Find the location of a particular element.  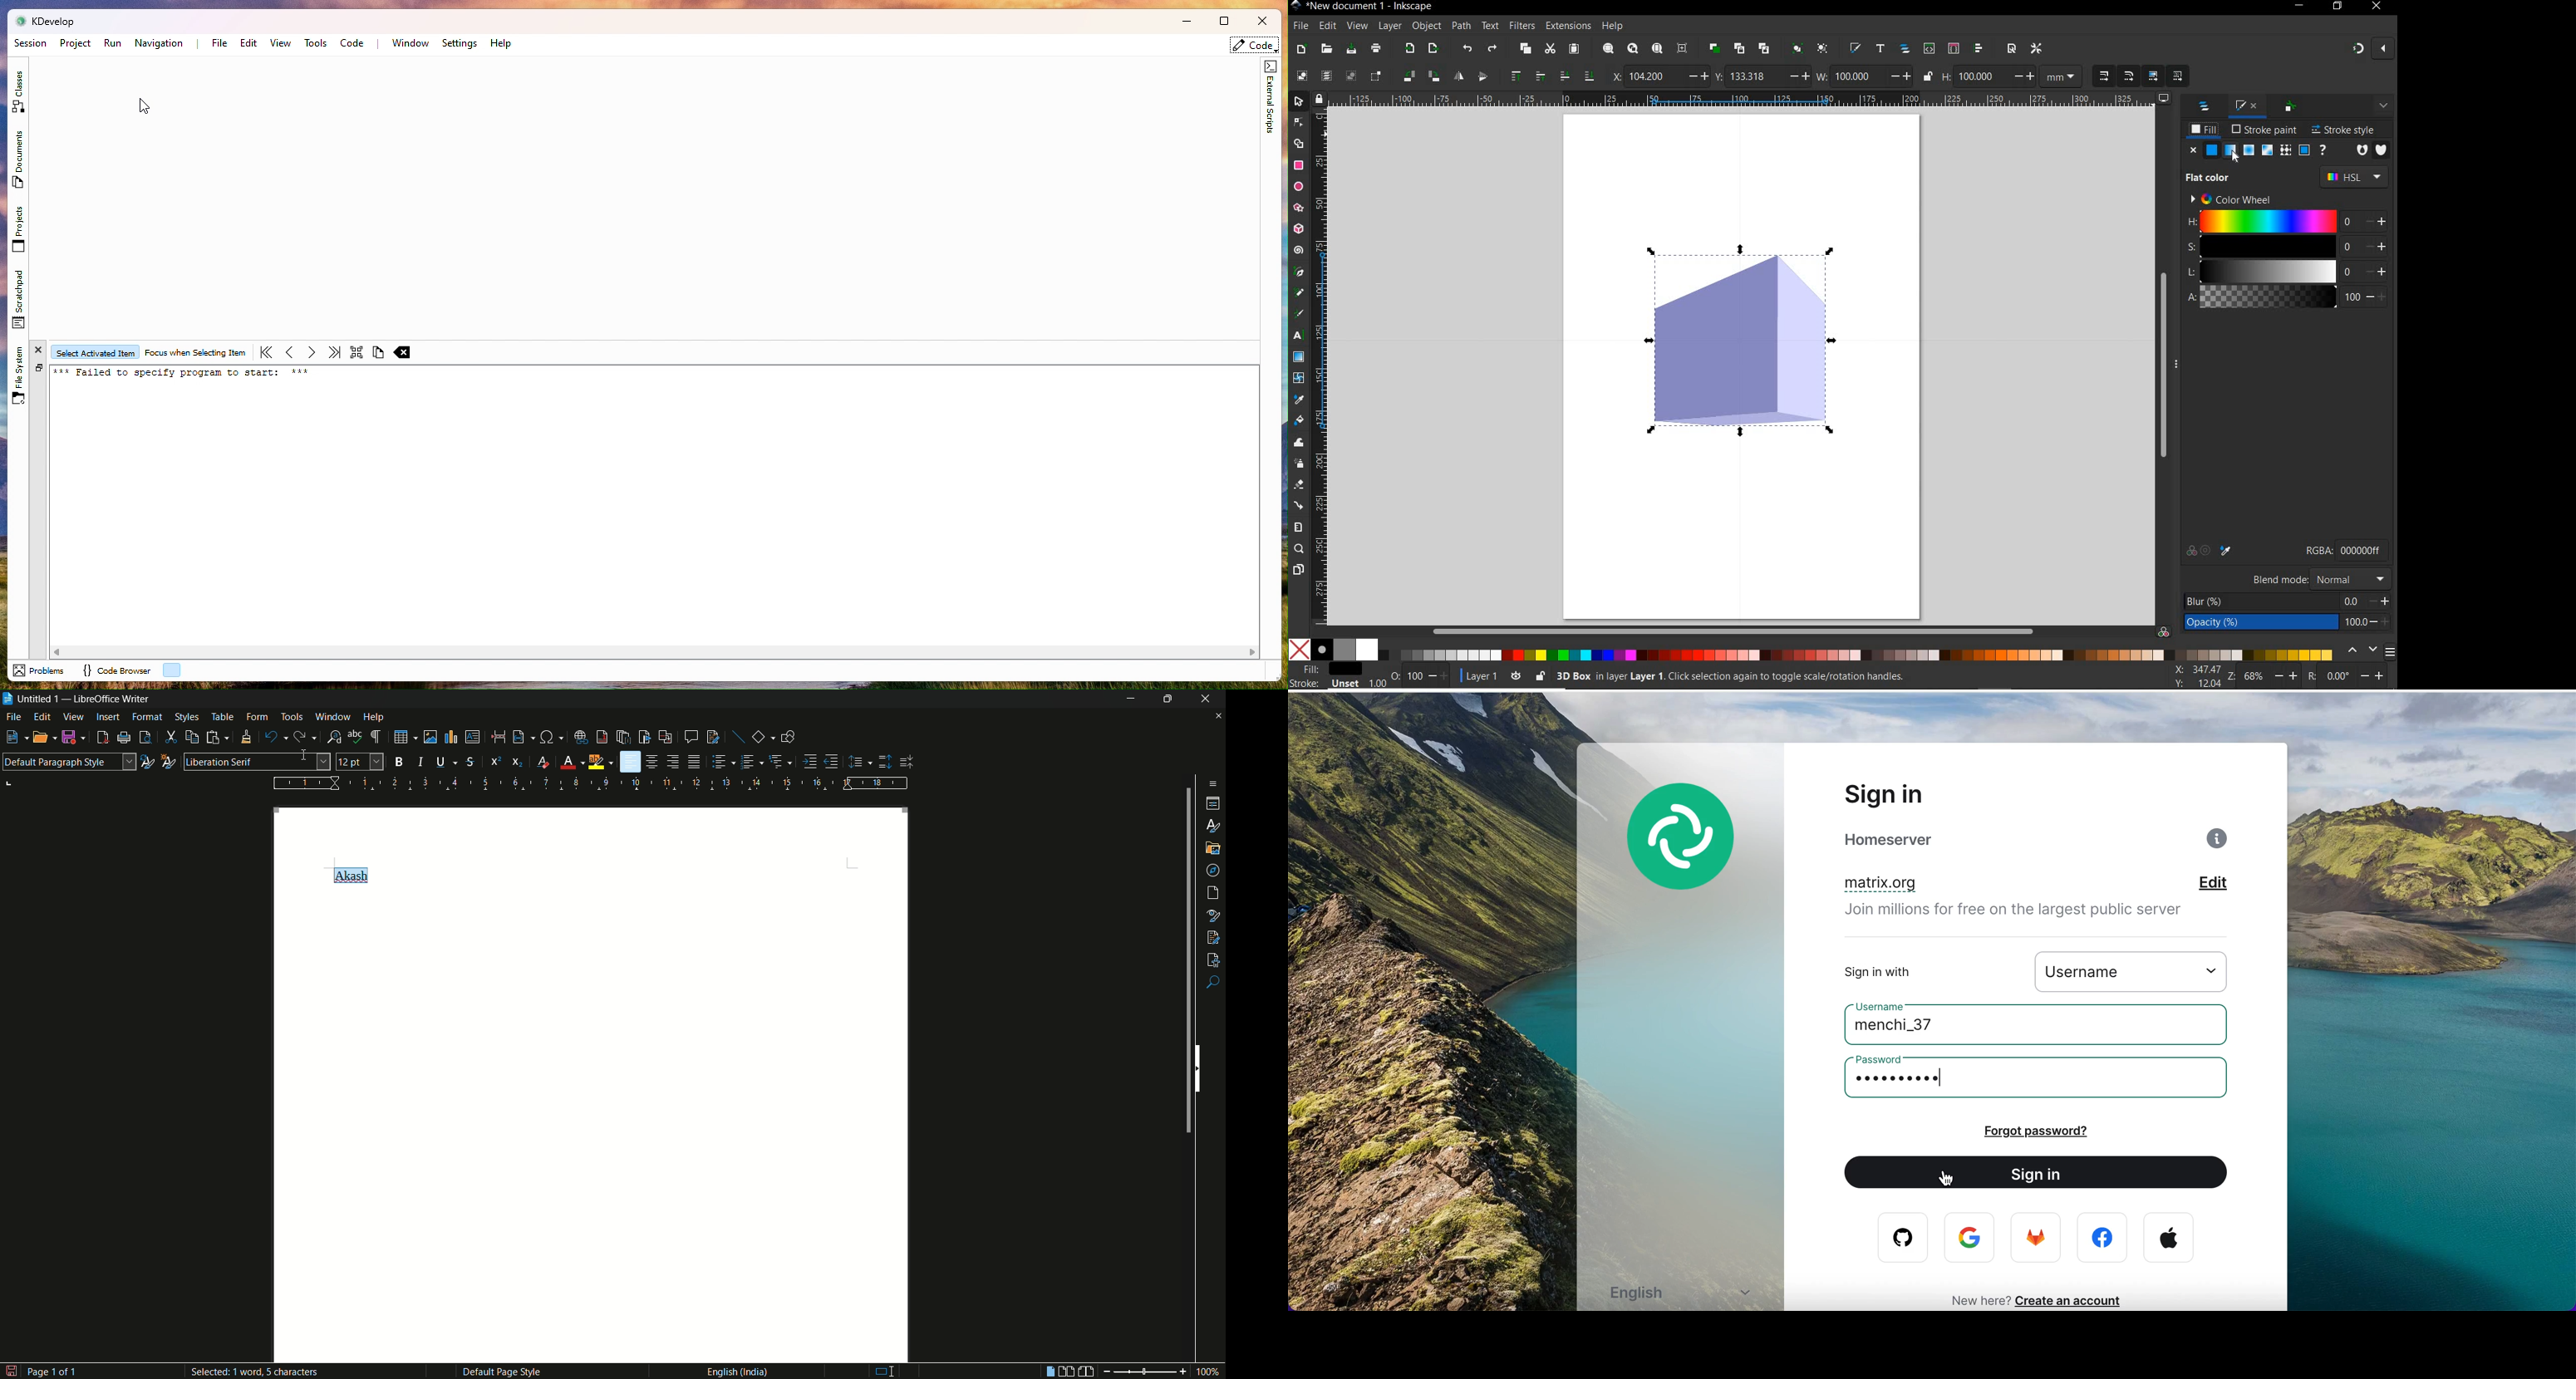

FILTERS is located at coordinates (1521, 24).